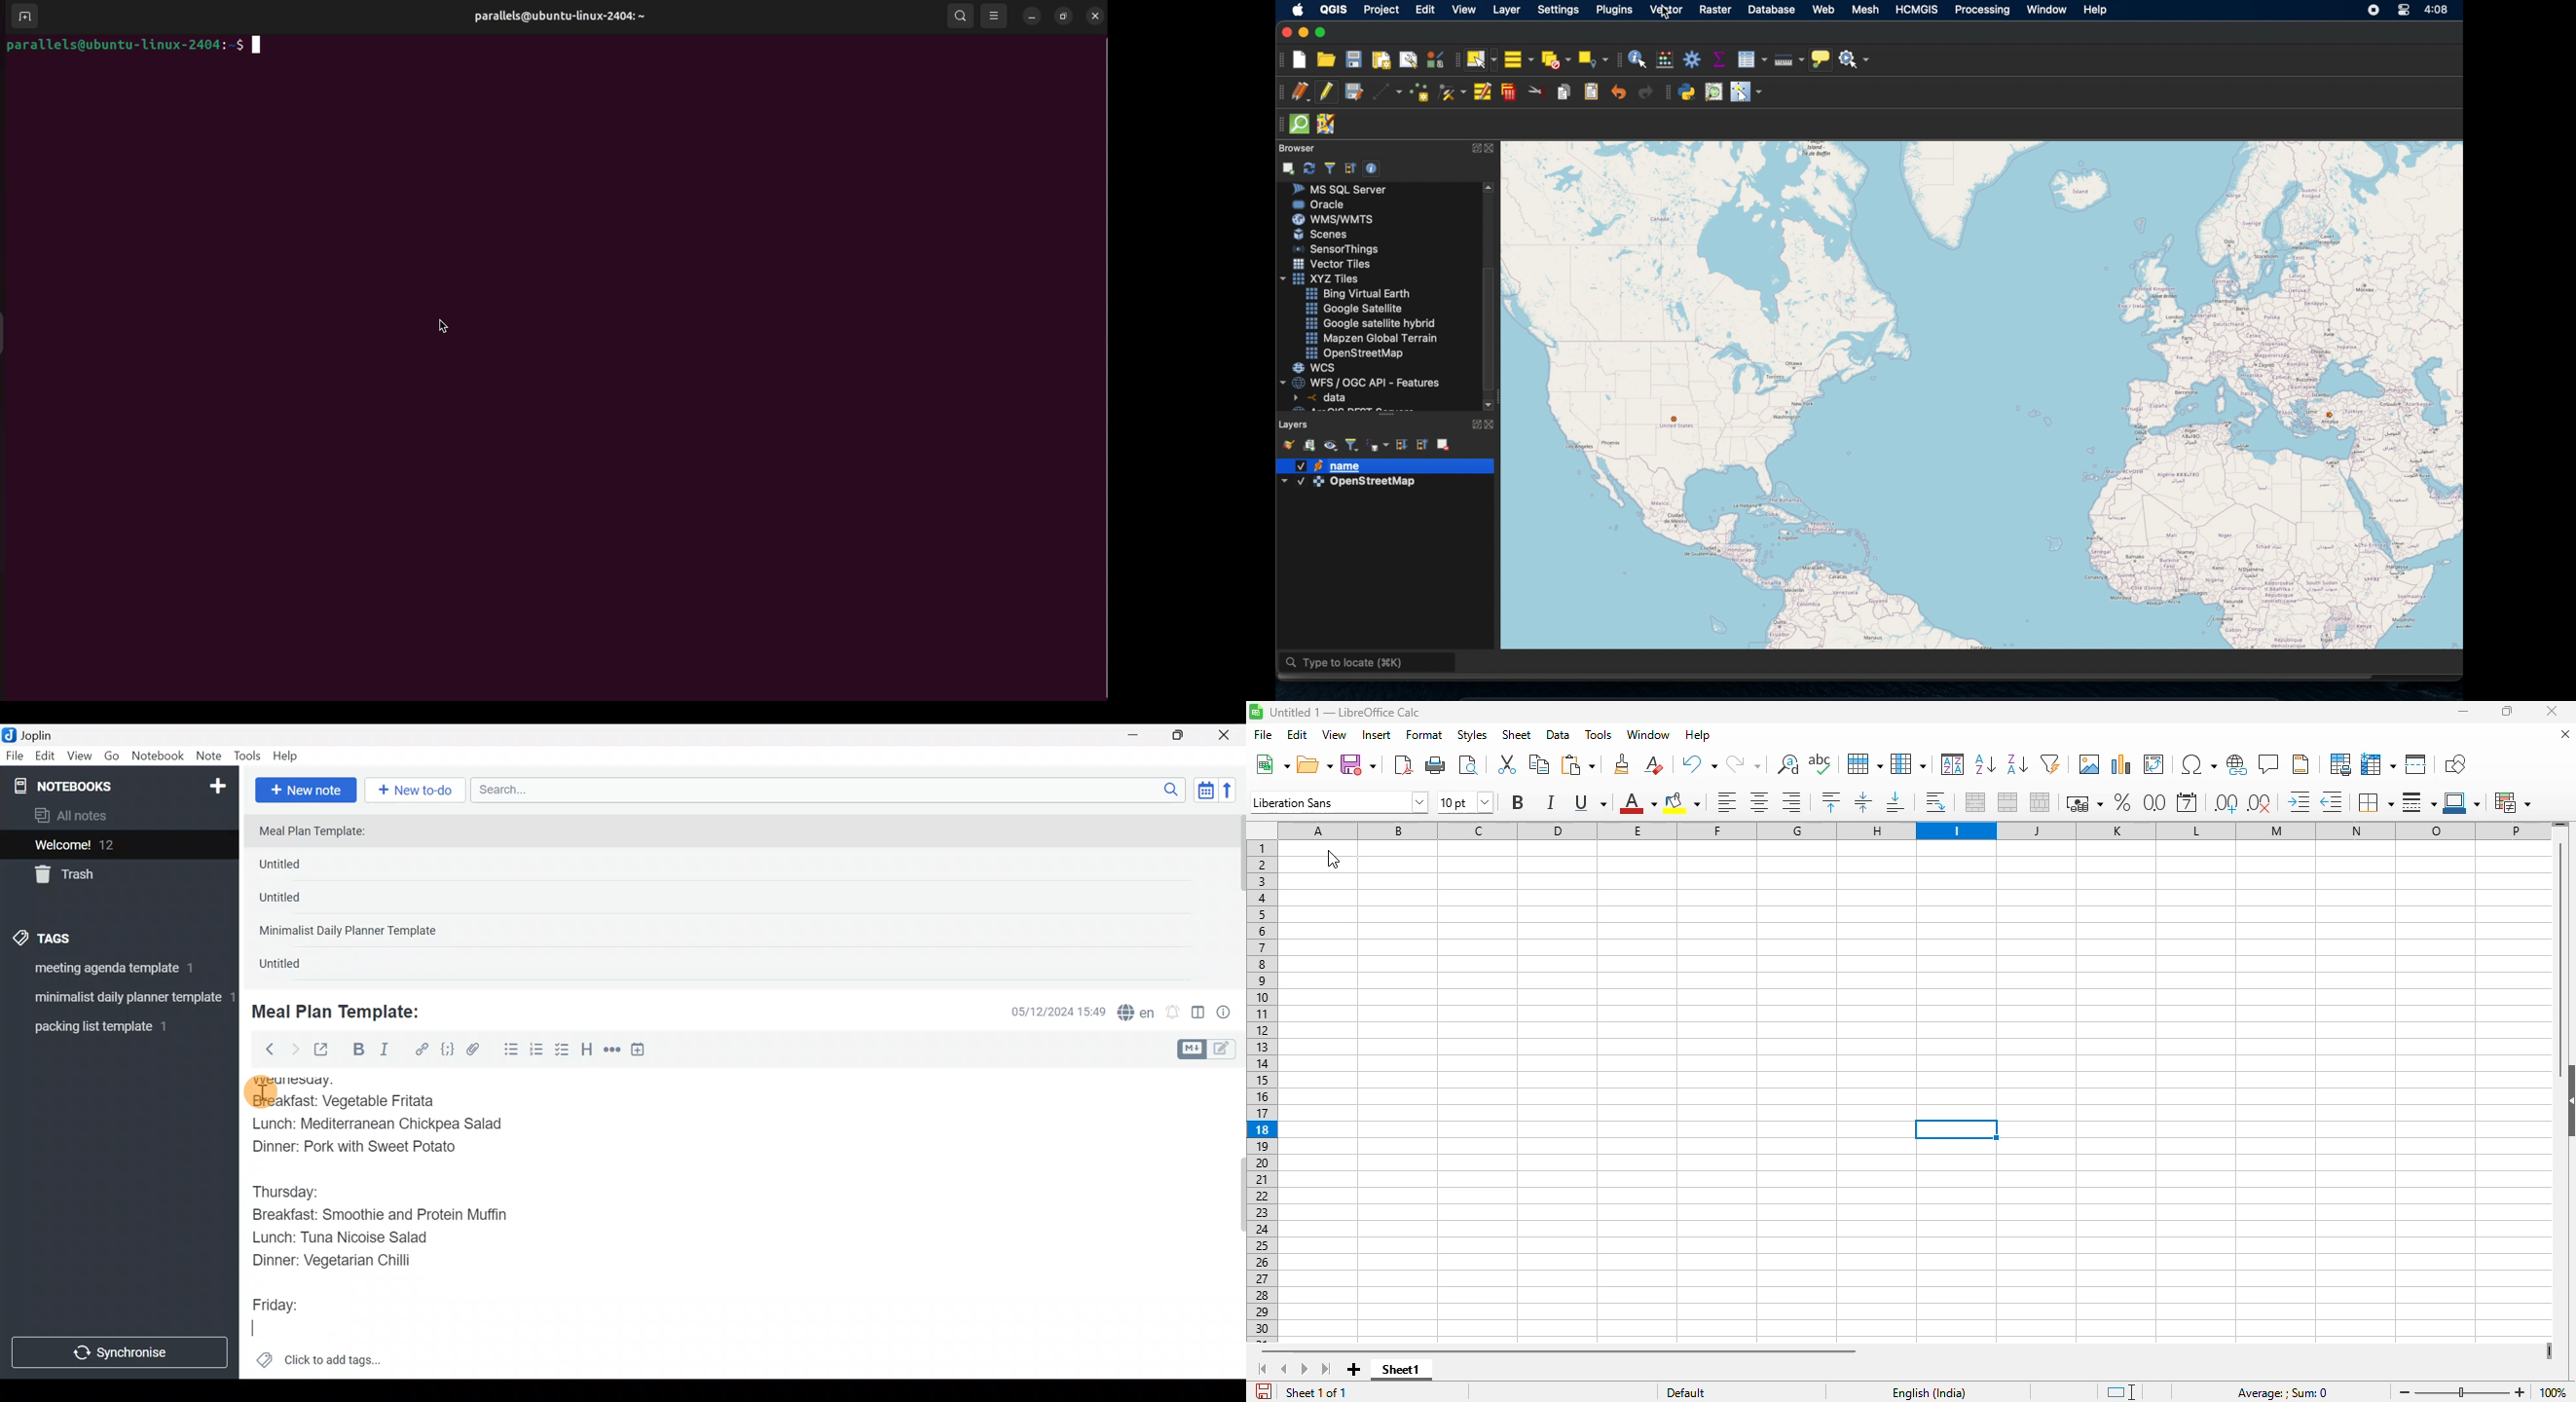 This screenshot has height=1428, width=2576. Describe the element at coordinates (2567, 1102) in the screenshot. I see `show` at that location.